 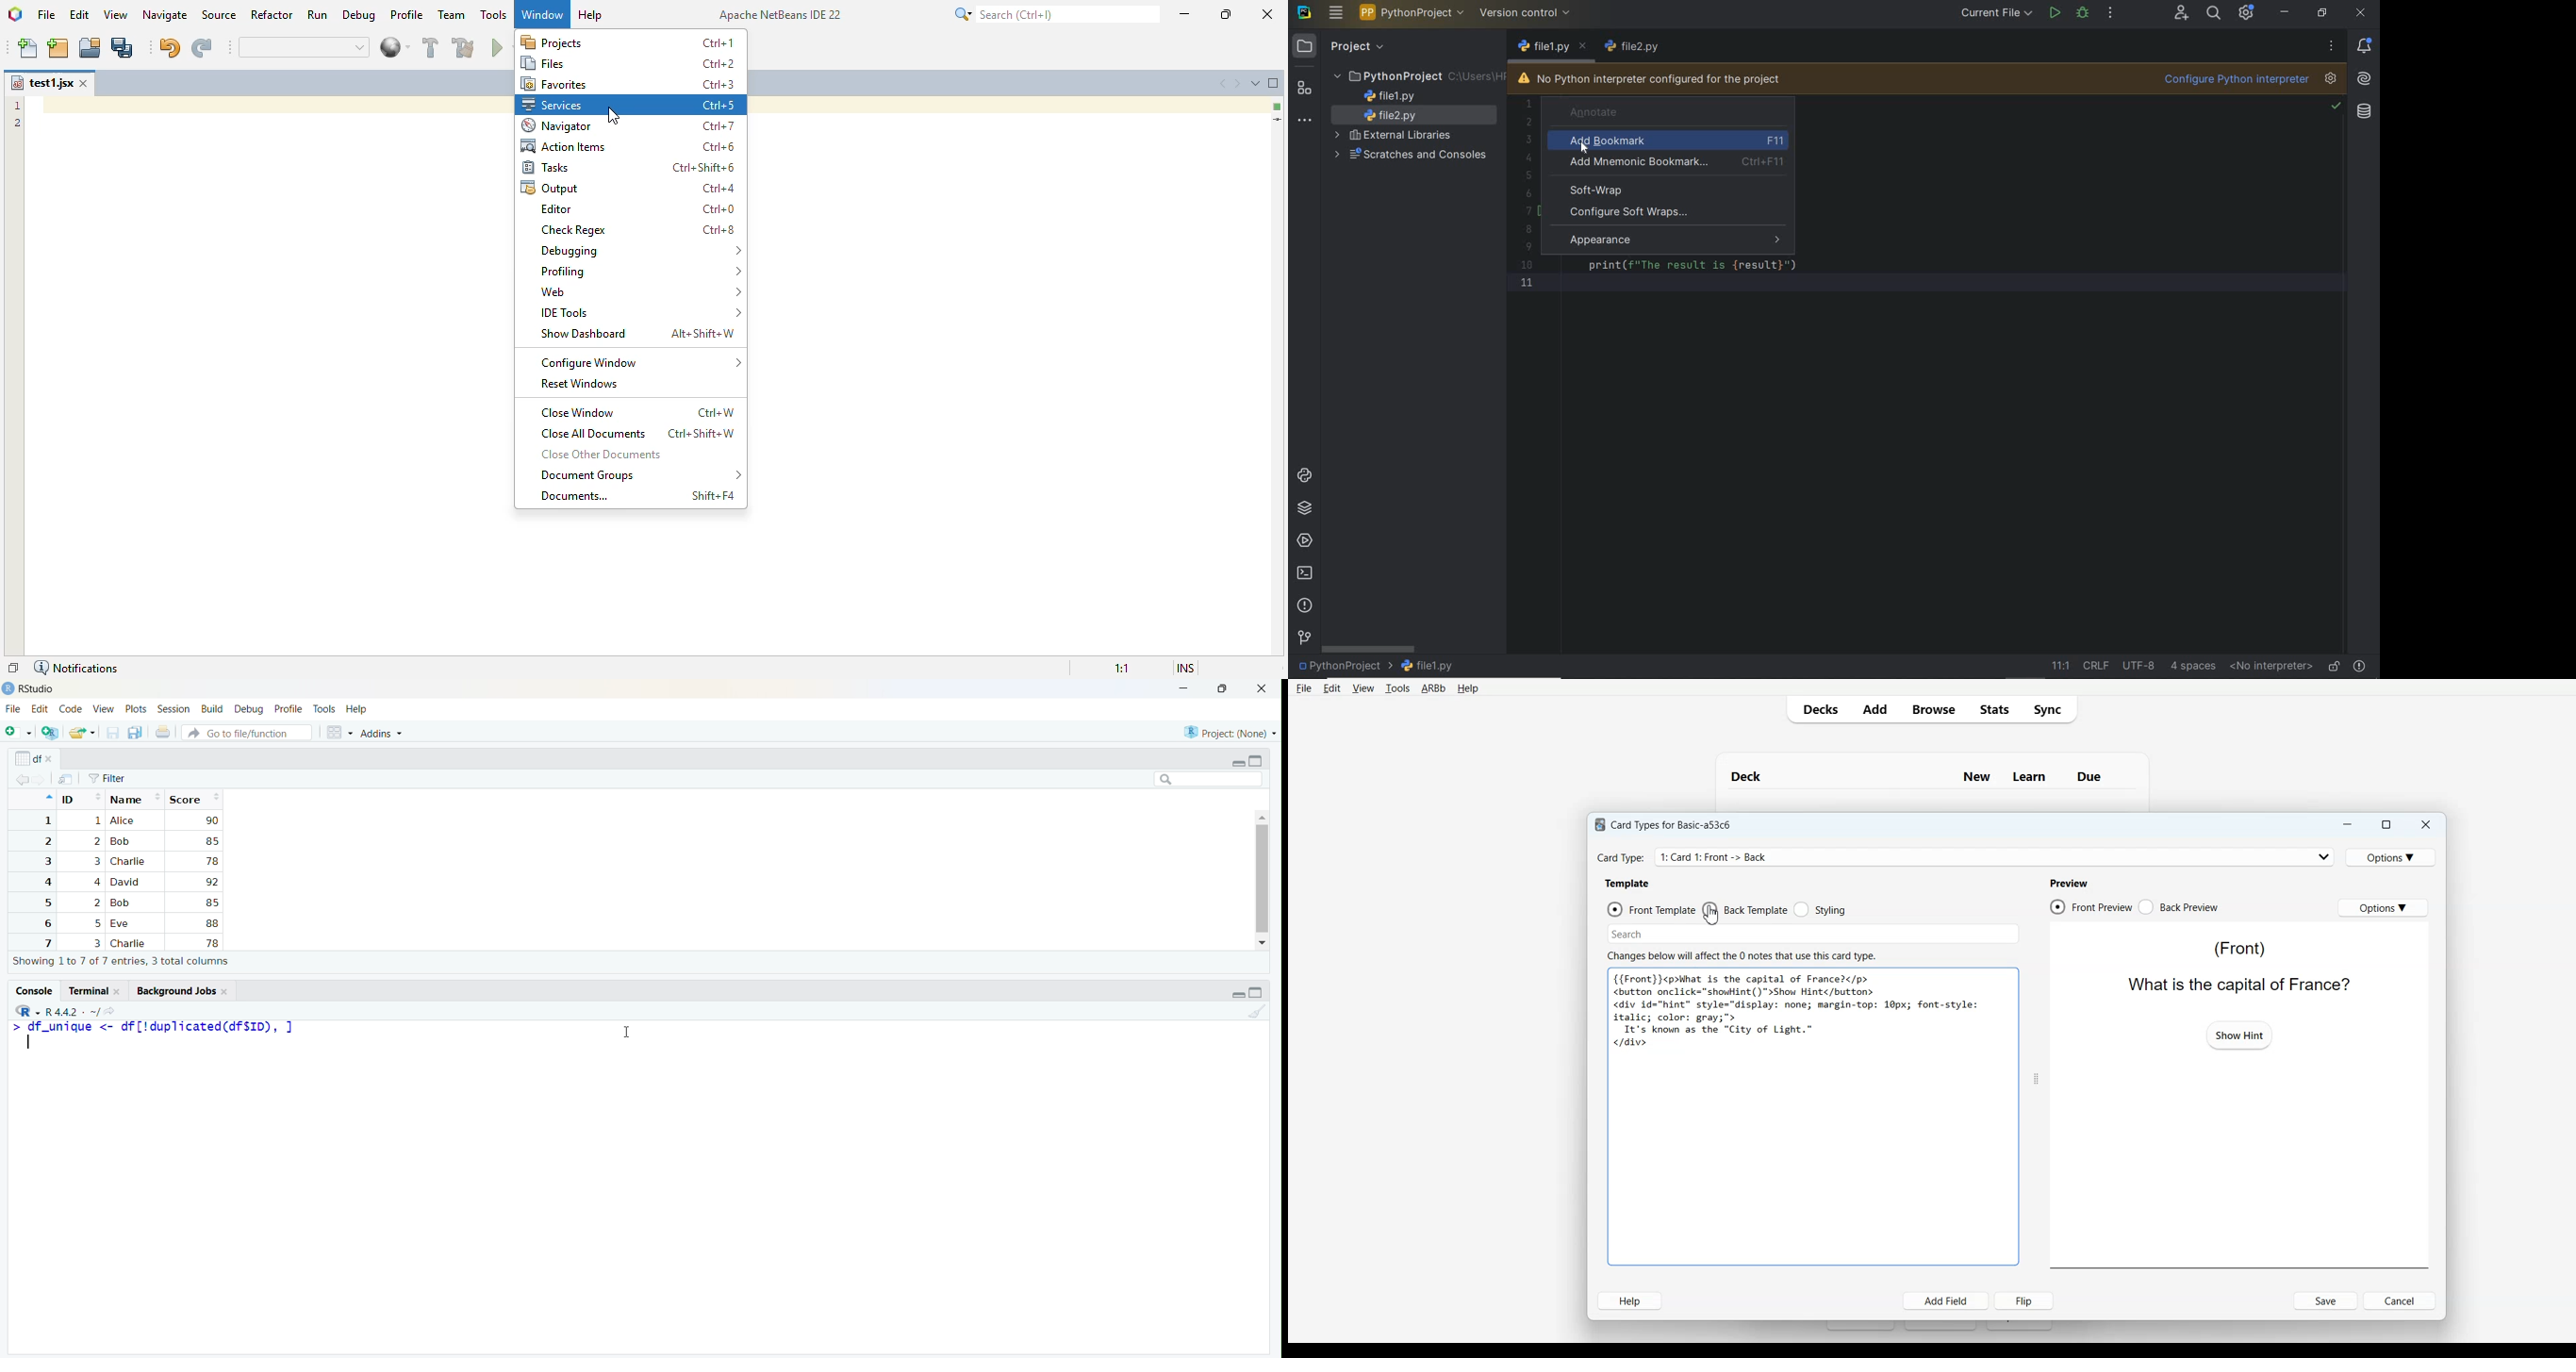 What do you see at coordinates (2027, 1300) in the screenshot?
I see `Flip` at bounding box center [2027, 1300].